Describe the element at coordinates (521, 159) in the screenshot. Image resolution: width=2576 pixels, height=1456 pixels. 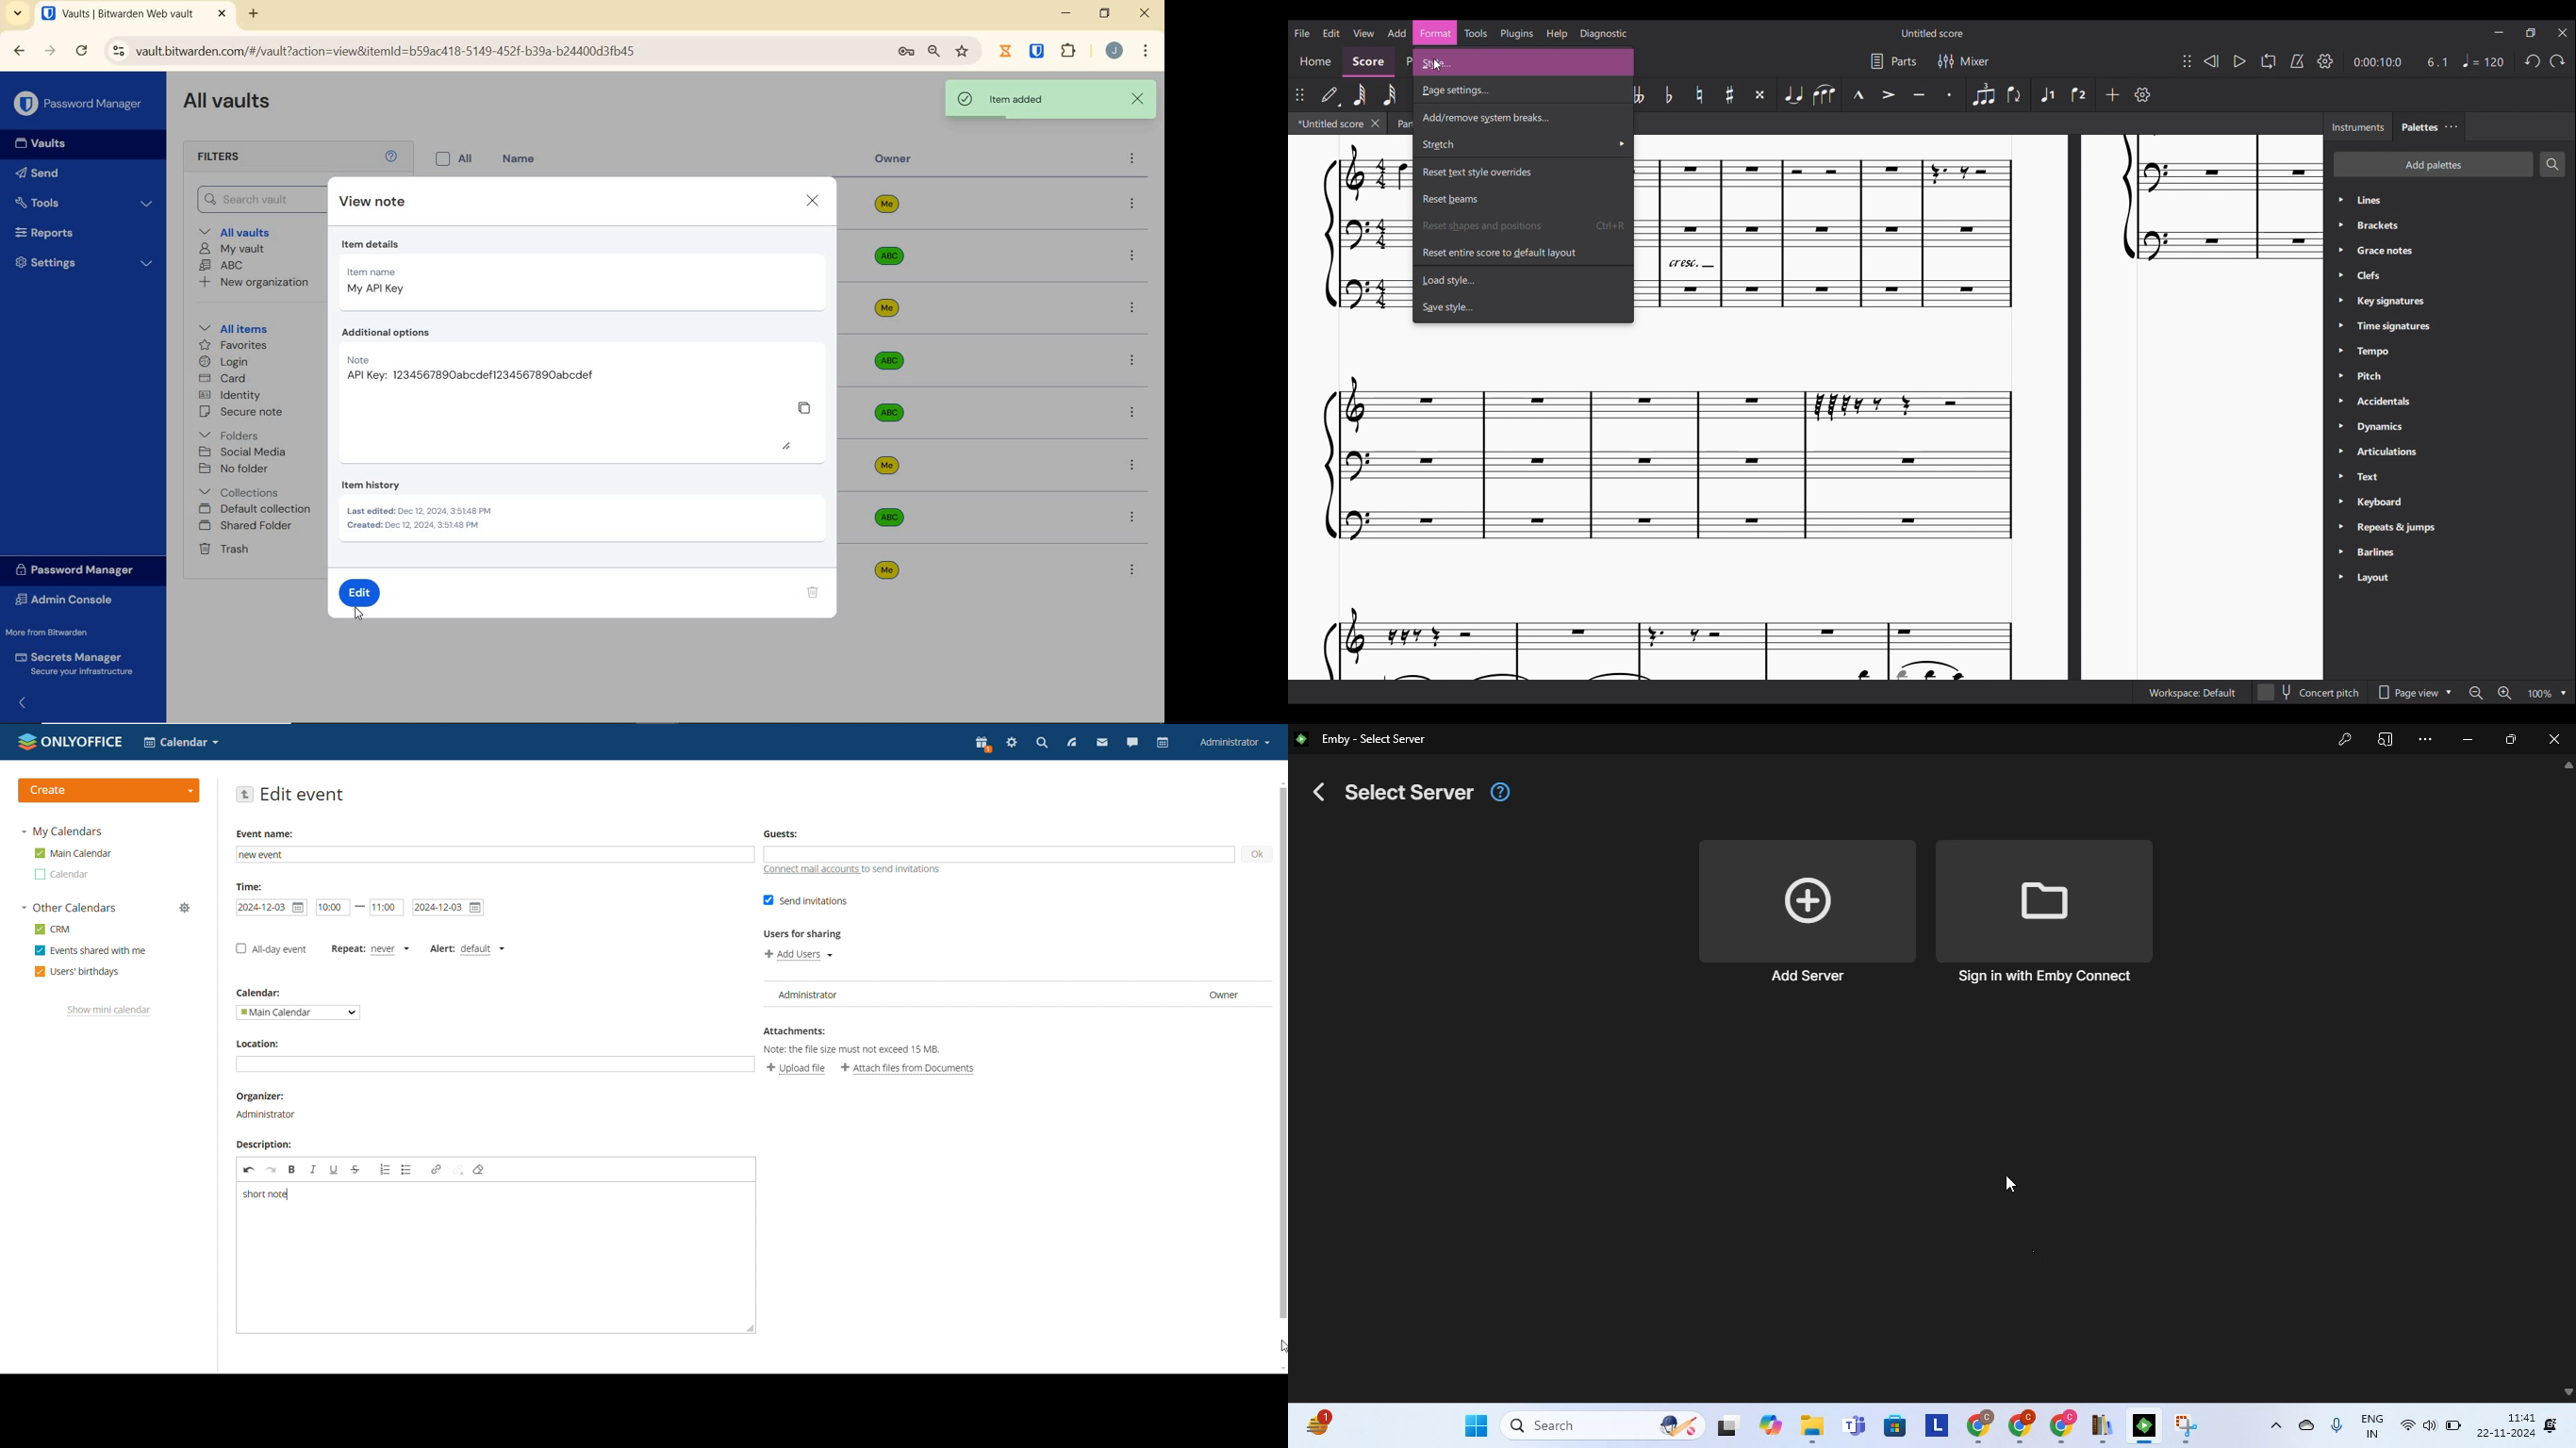
I see `name` at that location.